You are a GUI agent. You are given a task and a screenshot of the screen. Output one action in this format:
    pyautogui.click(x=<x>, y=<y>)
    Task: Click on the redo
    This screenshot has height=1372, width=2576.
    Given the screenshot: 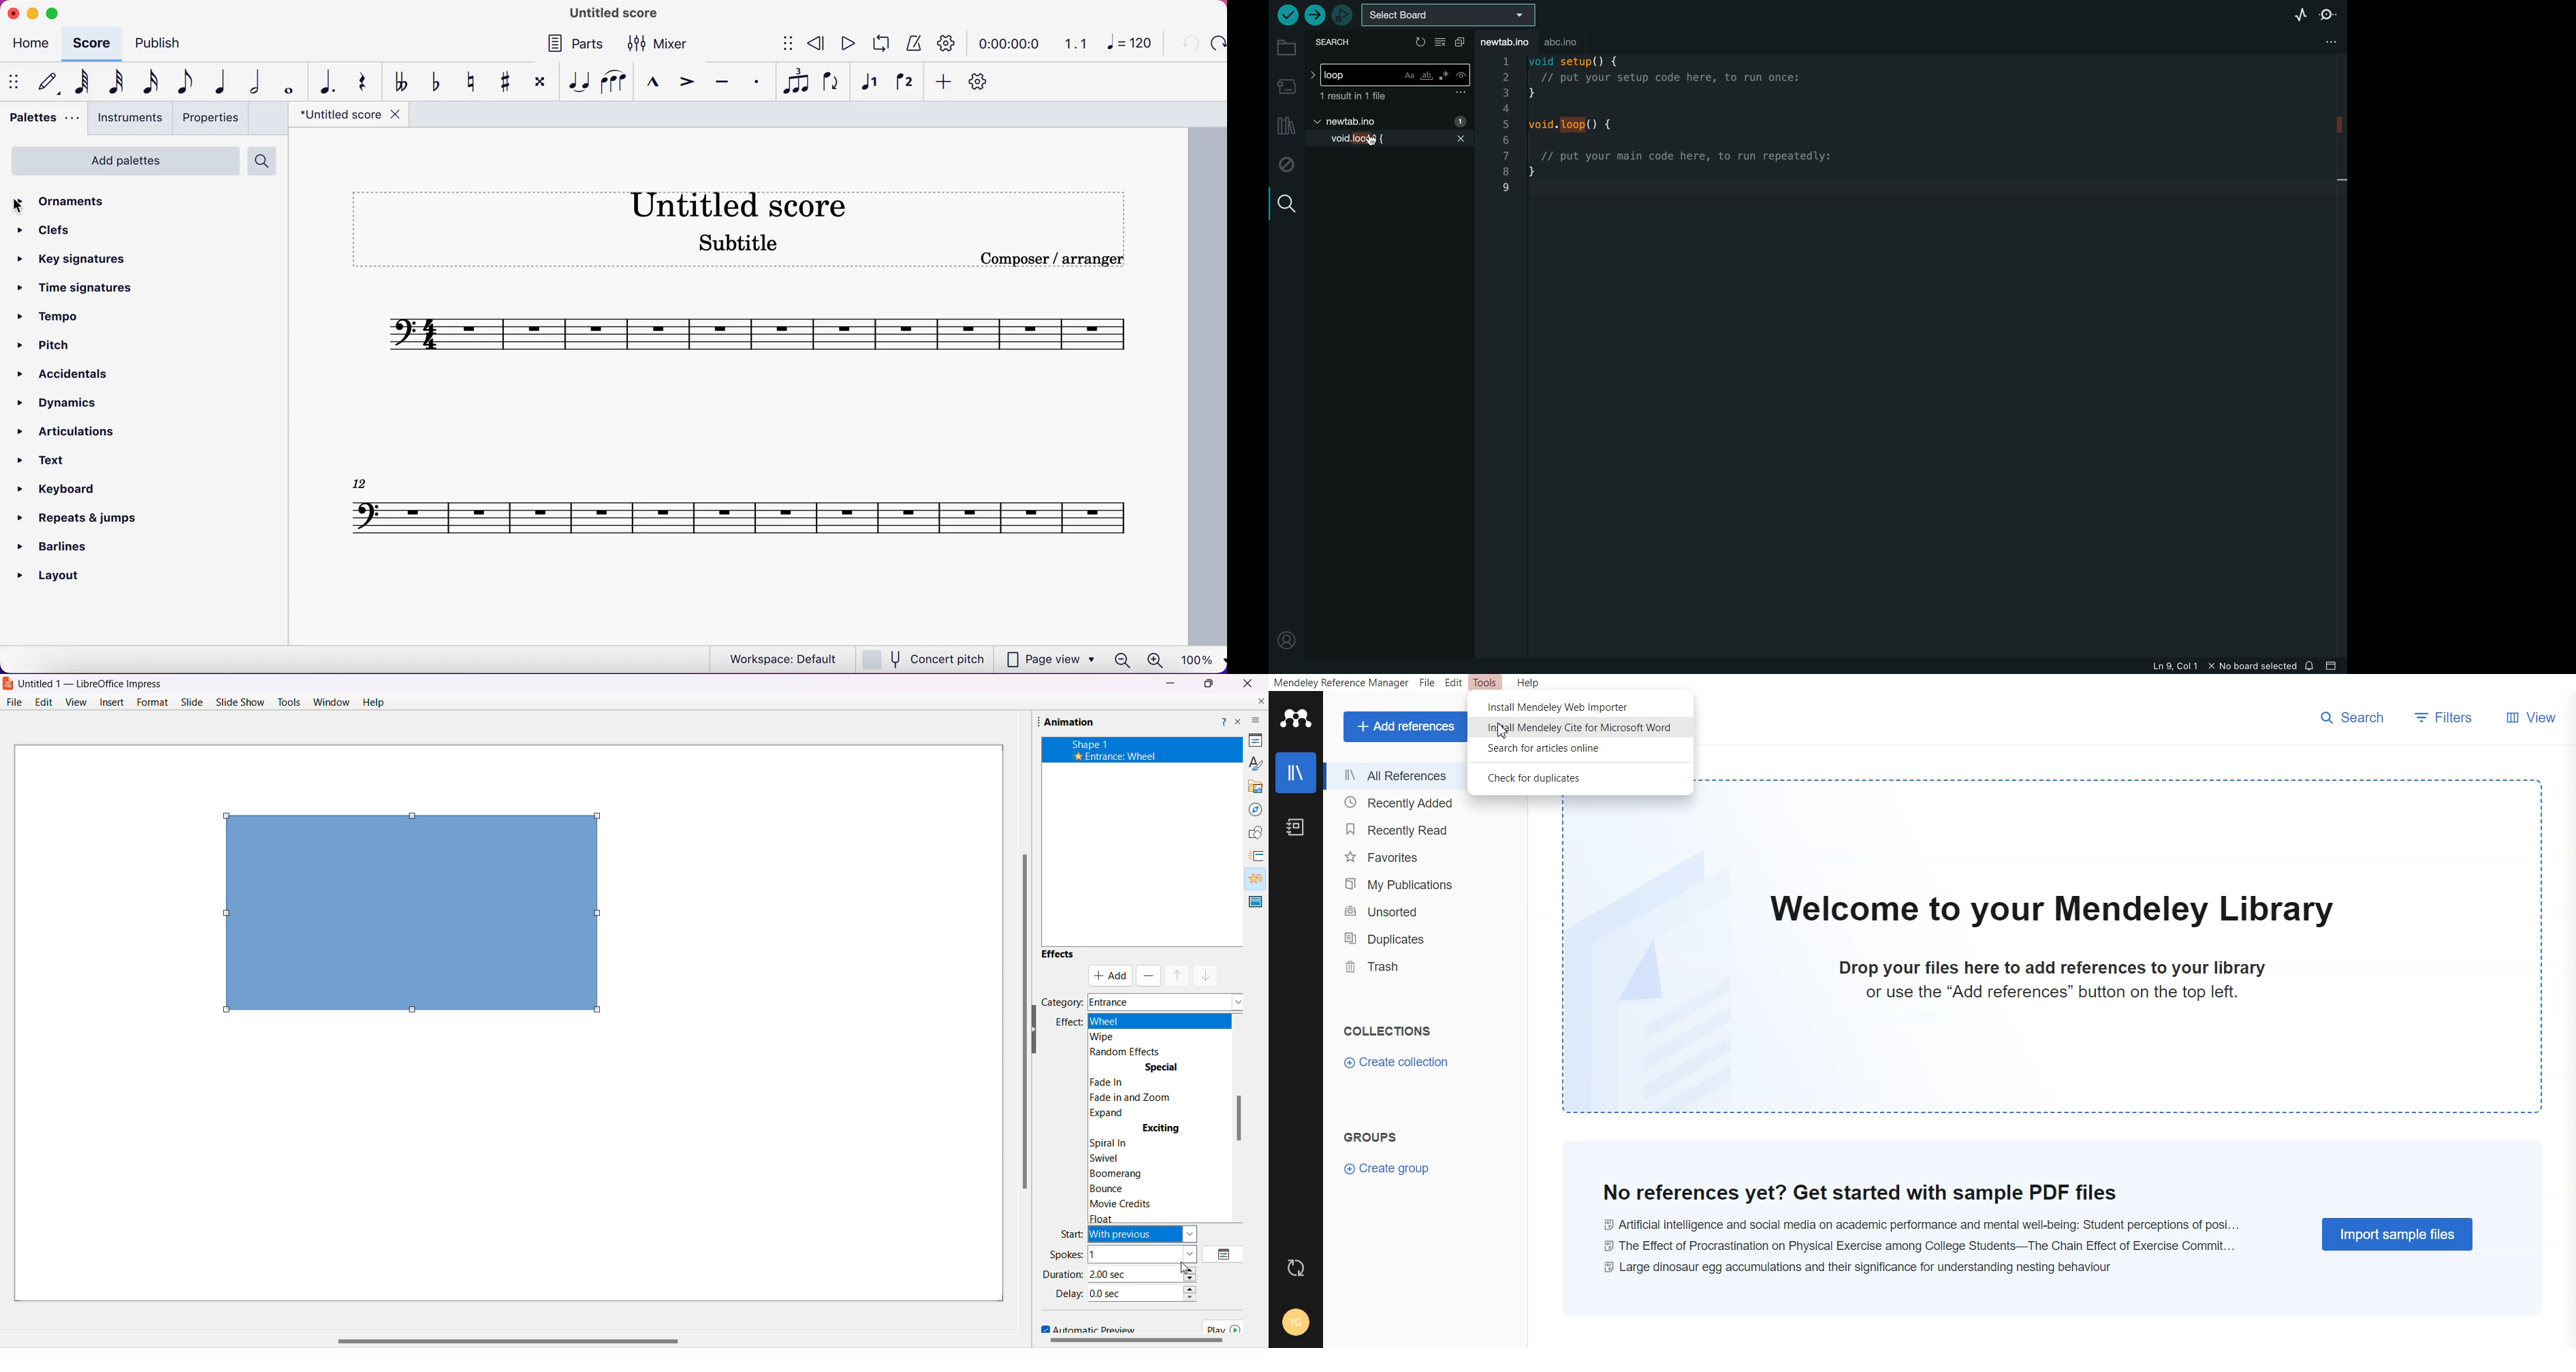 What is the action you would take?
    pyautogui.click(x=1217, y=44)
    